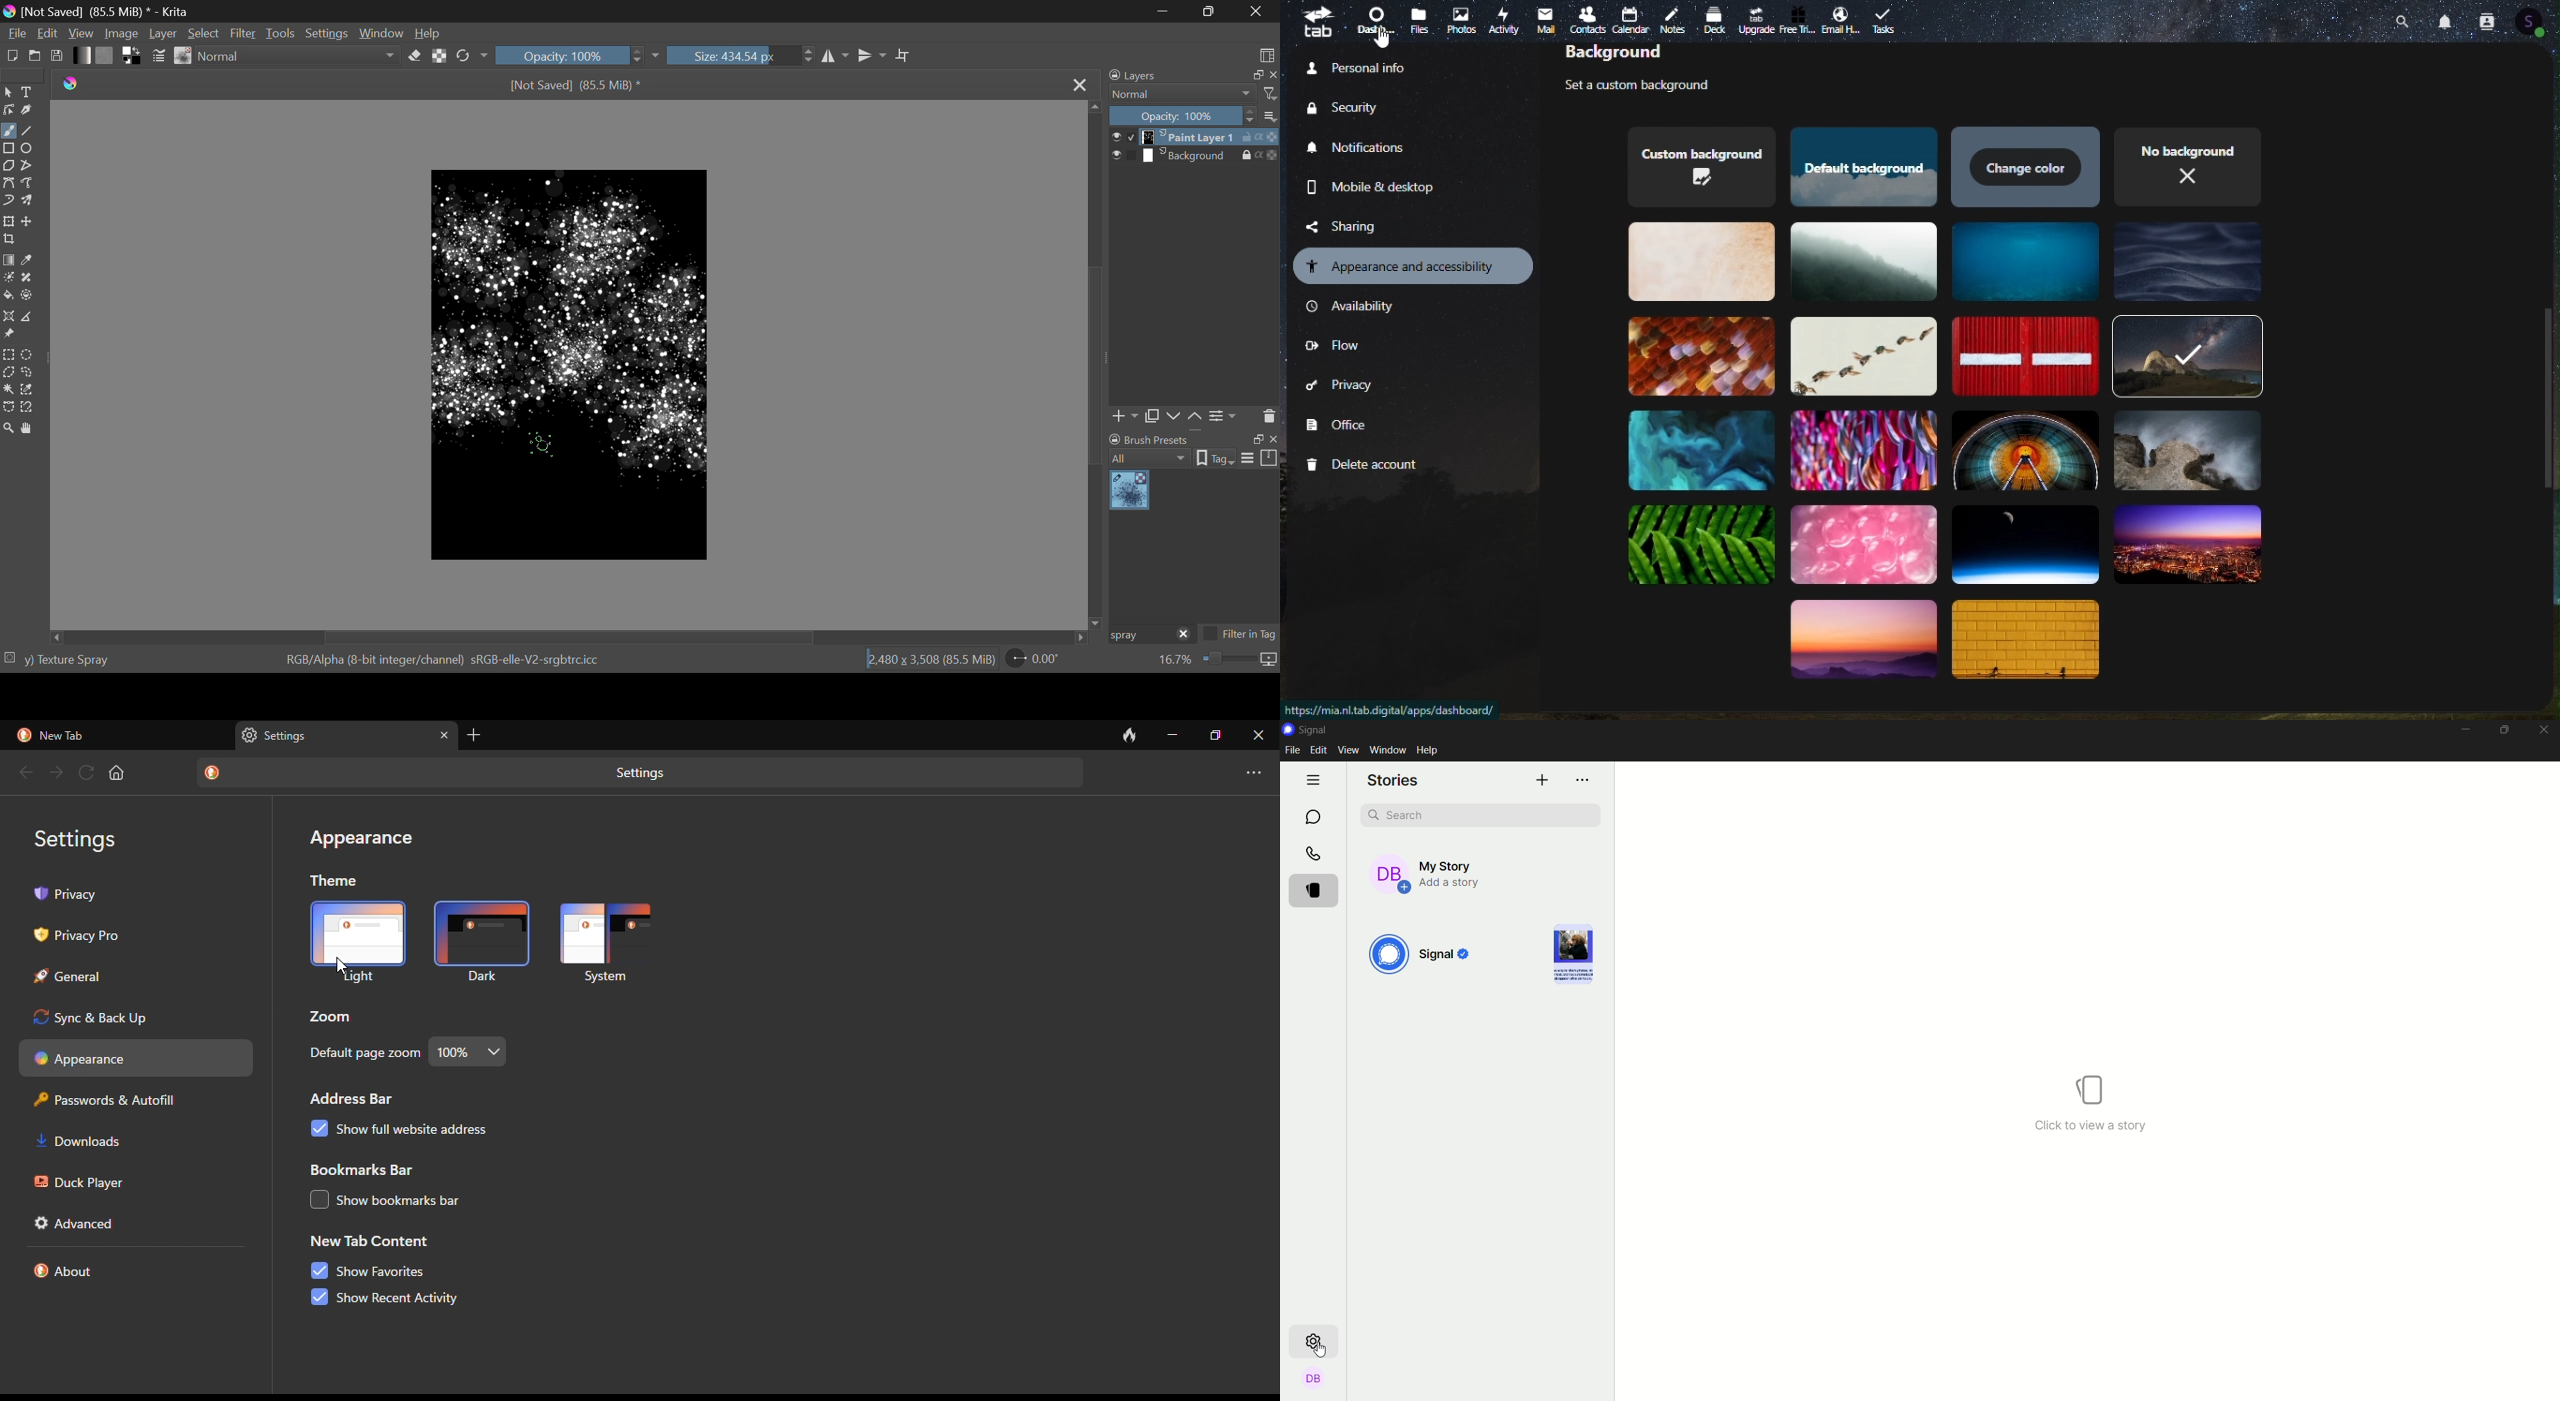 This screenshot has height=1428, width=2576. I want to click on Eraser, so click(415, 56).